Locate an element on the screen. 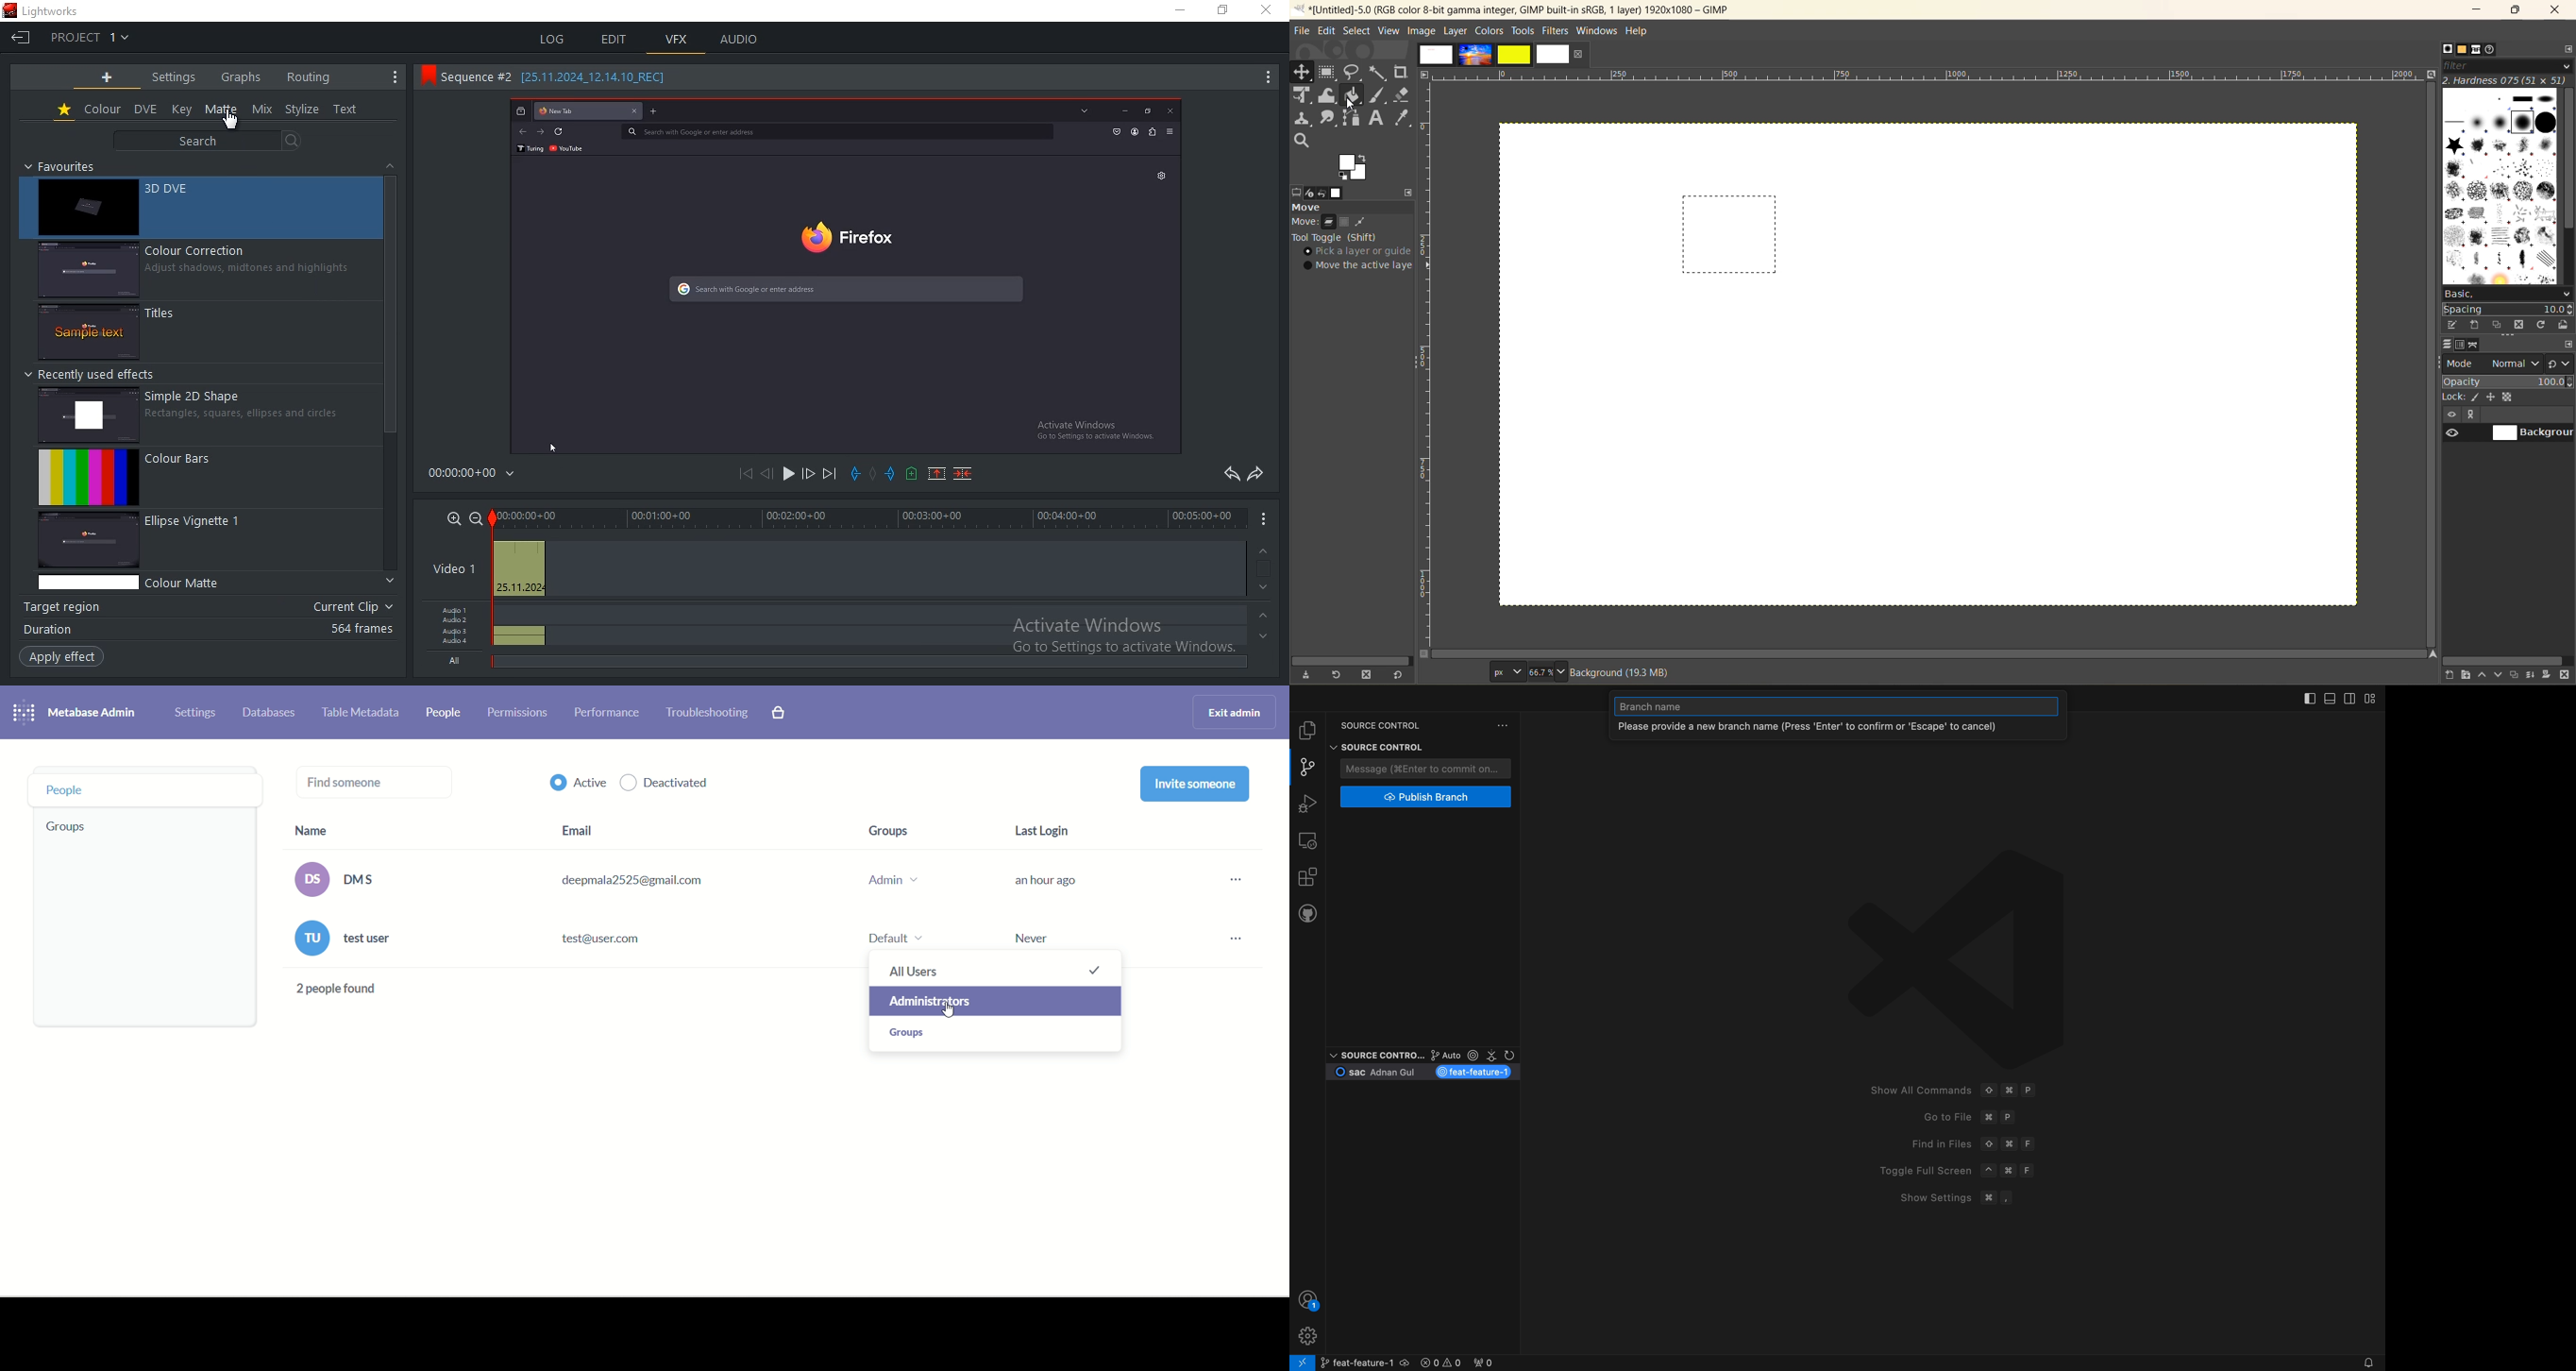 This screenshot has height=1372, width=2576. all users is located at coordinates (925, 968).